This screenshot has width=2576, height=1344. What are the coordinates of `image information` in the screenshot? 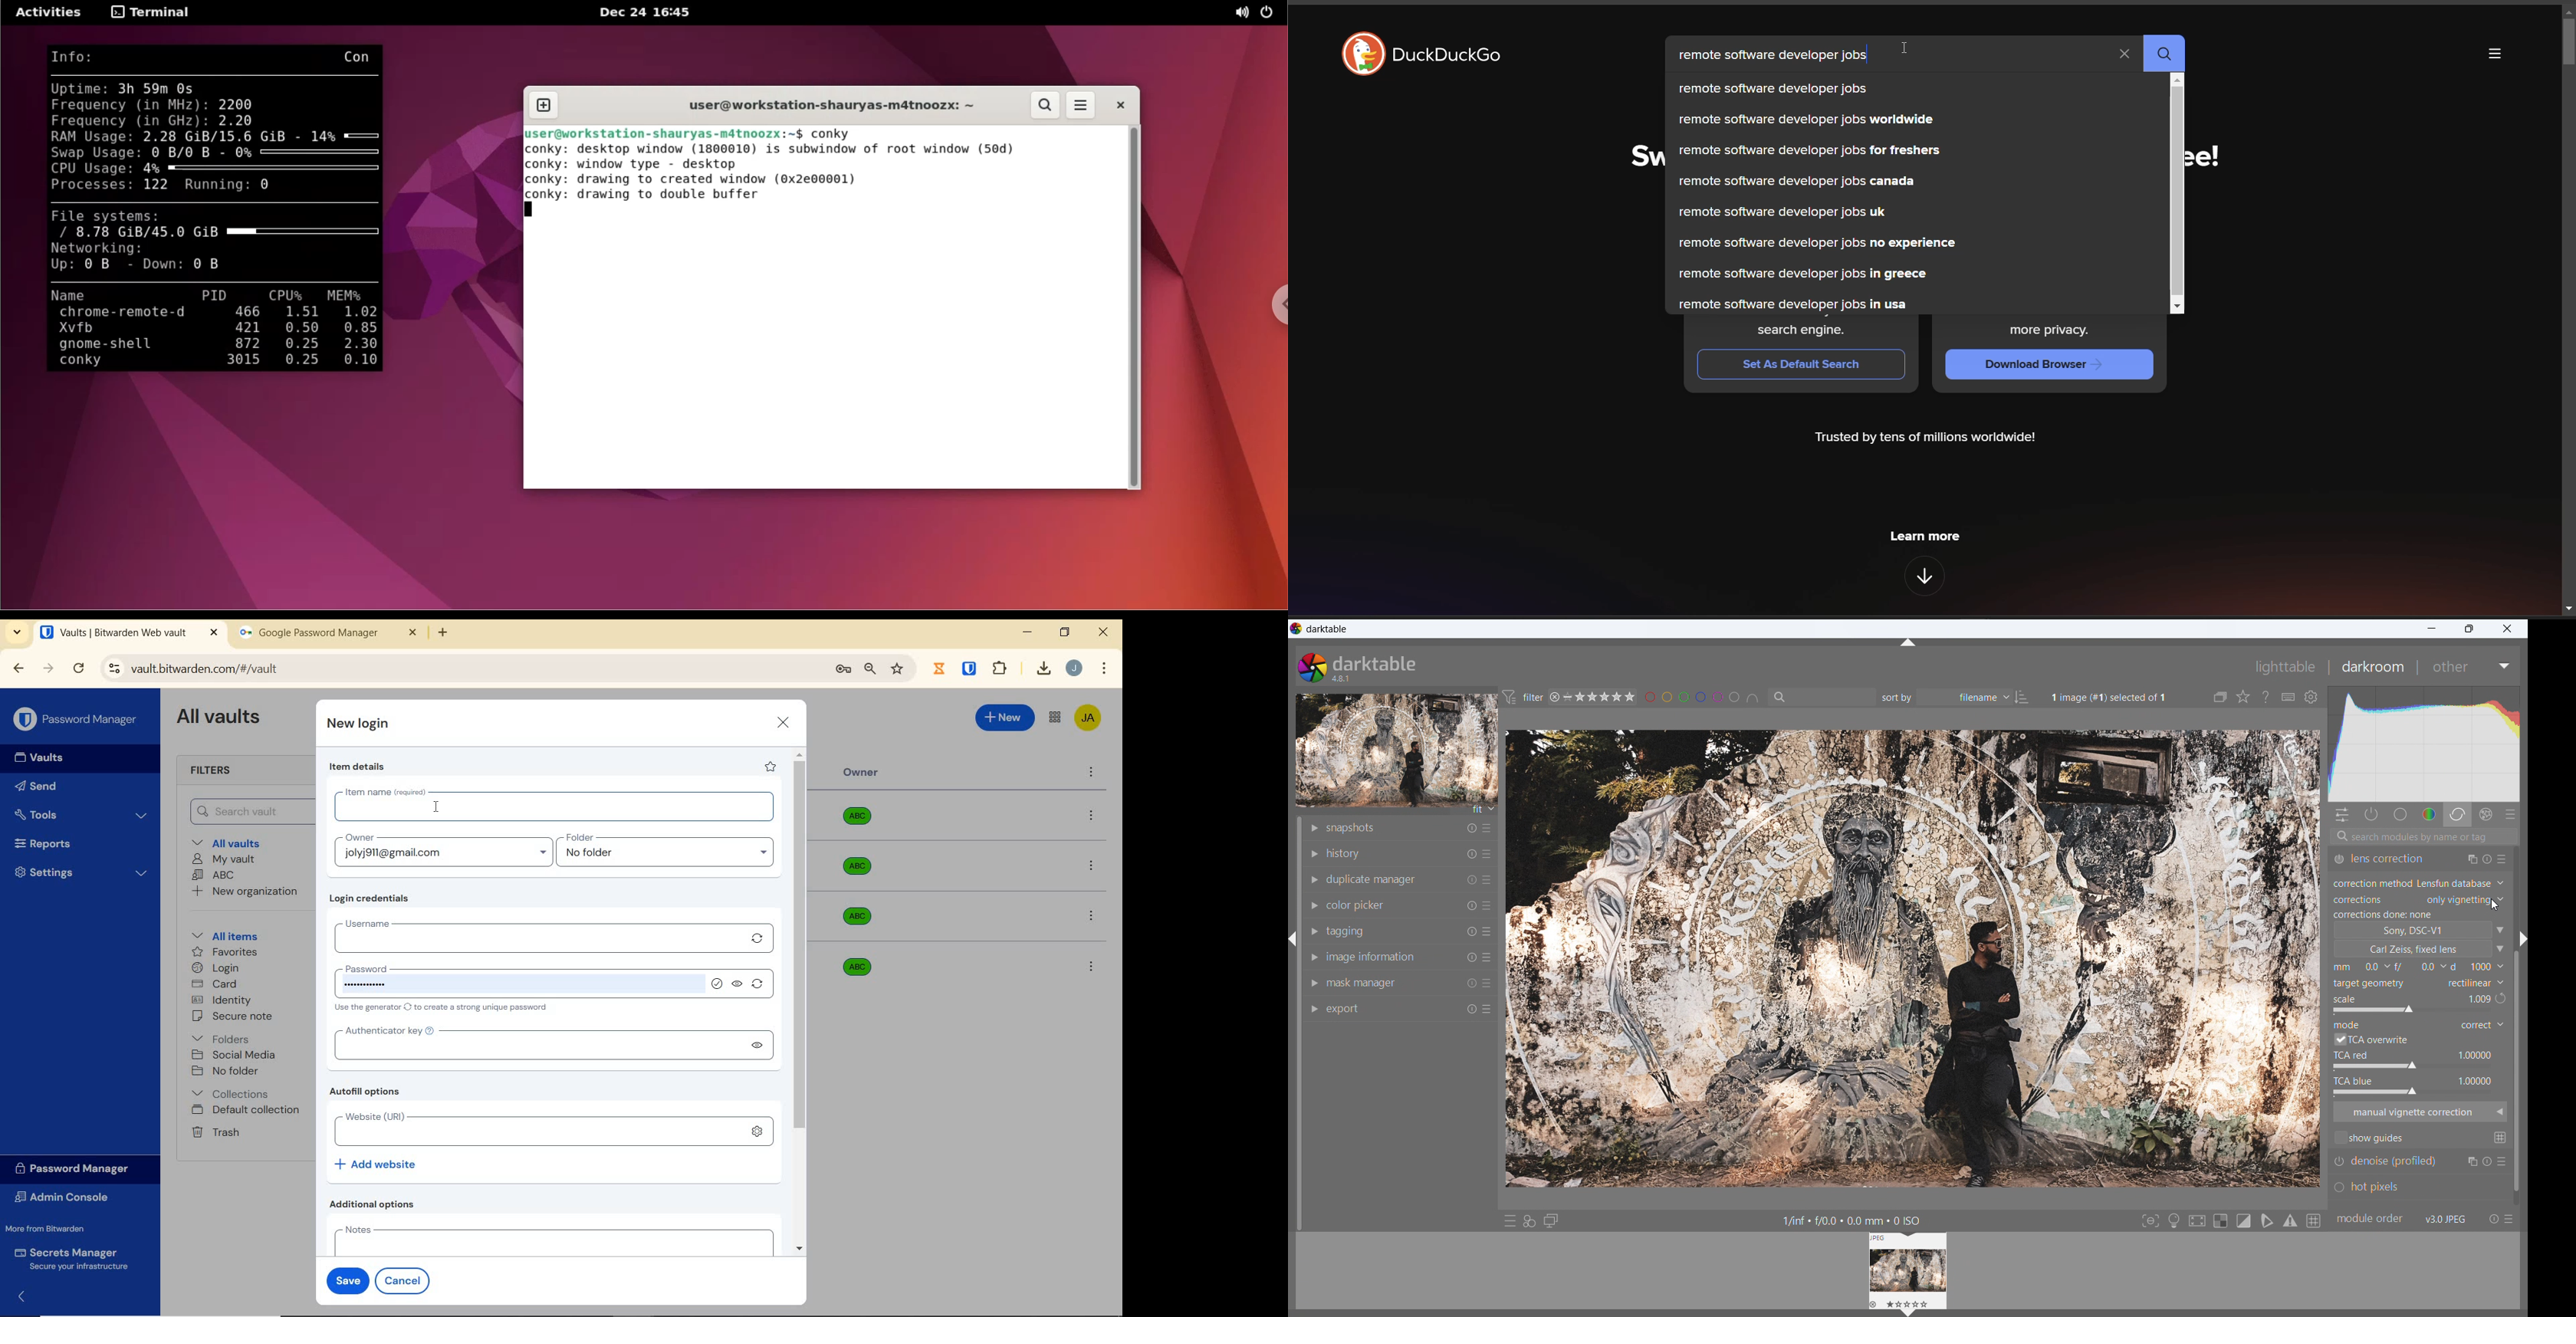 It's located at (1372, 957).